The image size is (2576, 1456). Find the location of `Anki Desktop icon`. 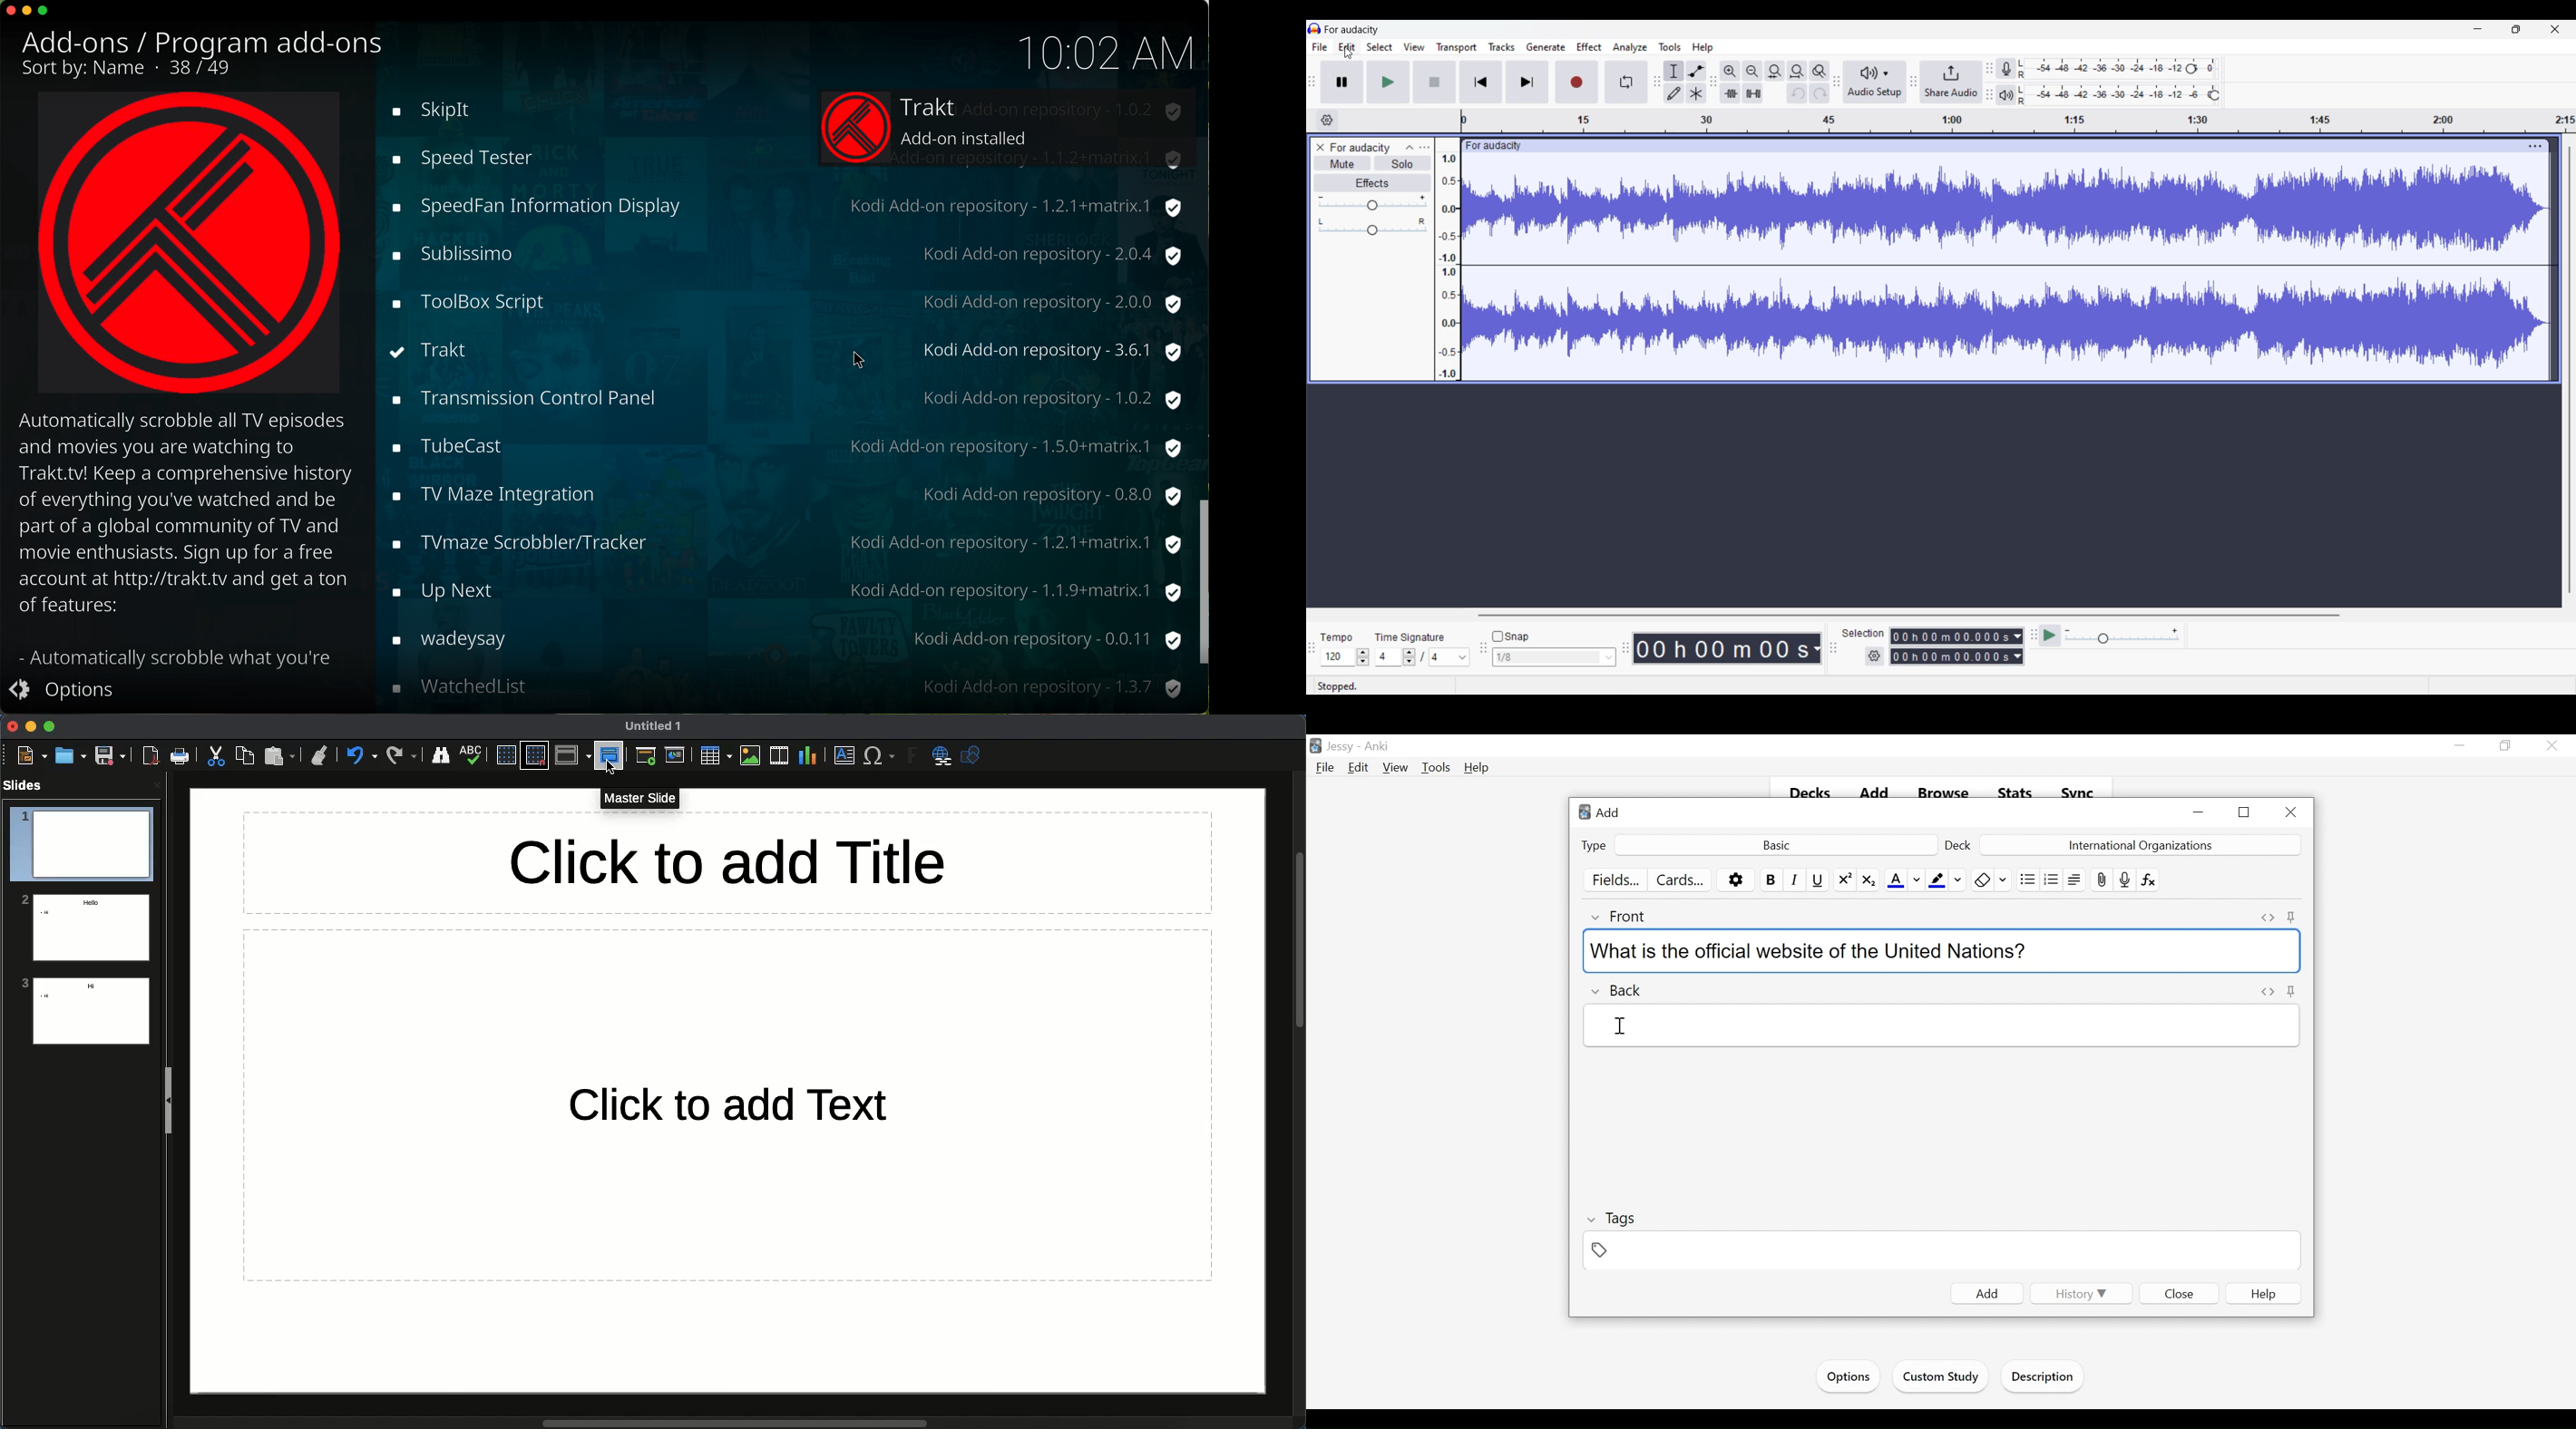

Anki Desktop icon is located at coordinates (1315, 747).